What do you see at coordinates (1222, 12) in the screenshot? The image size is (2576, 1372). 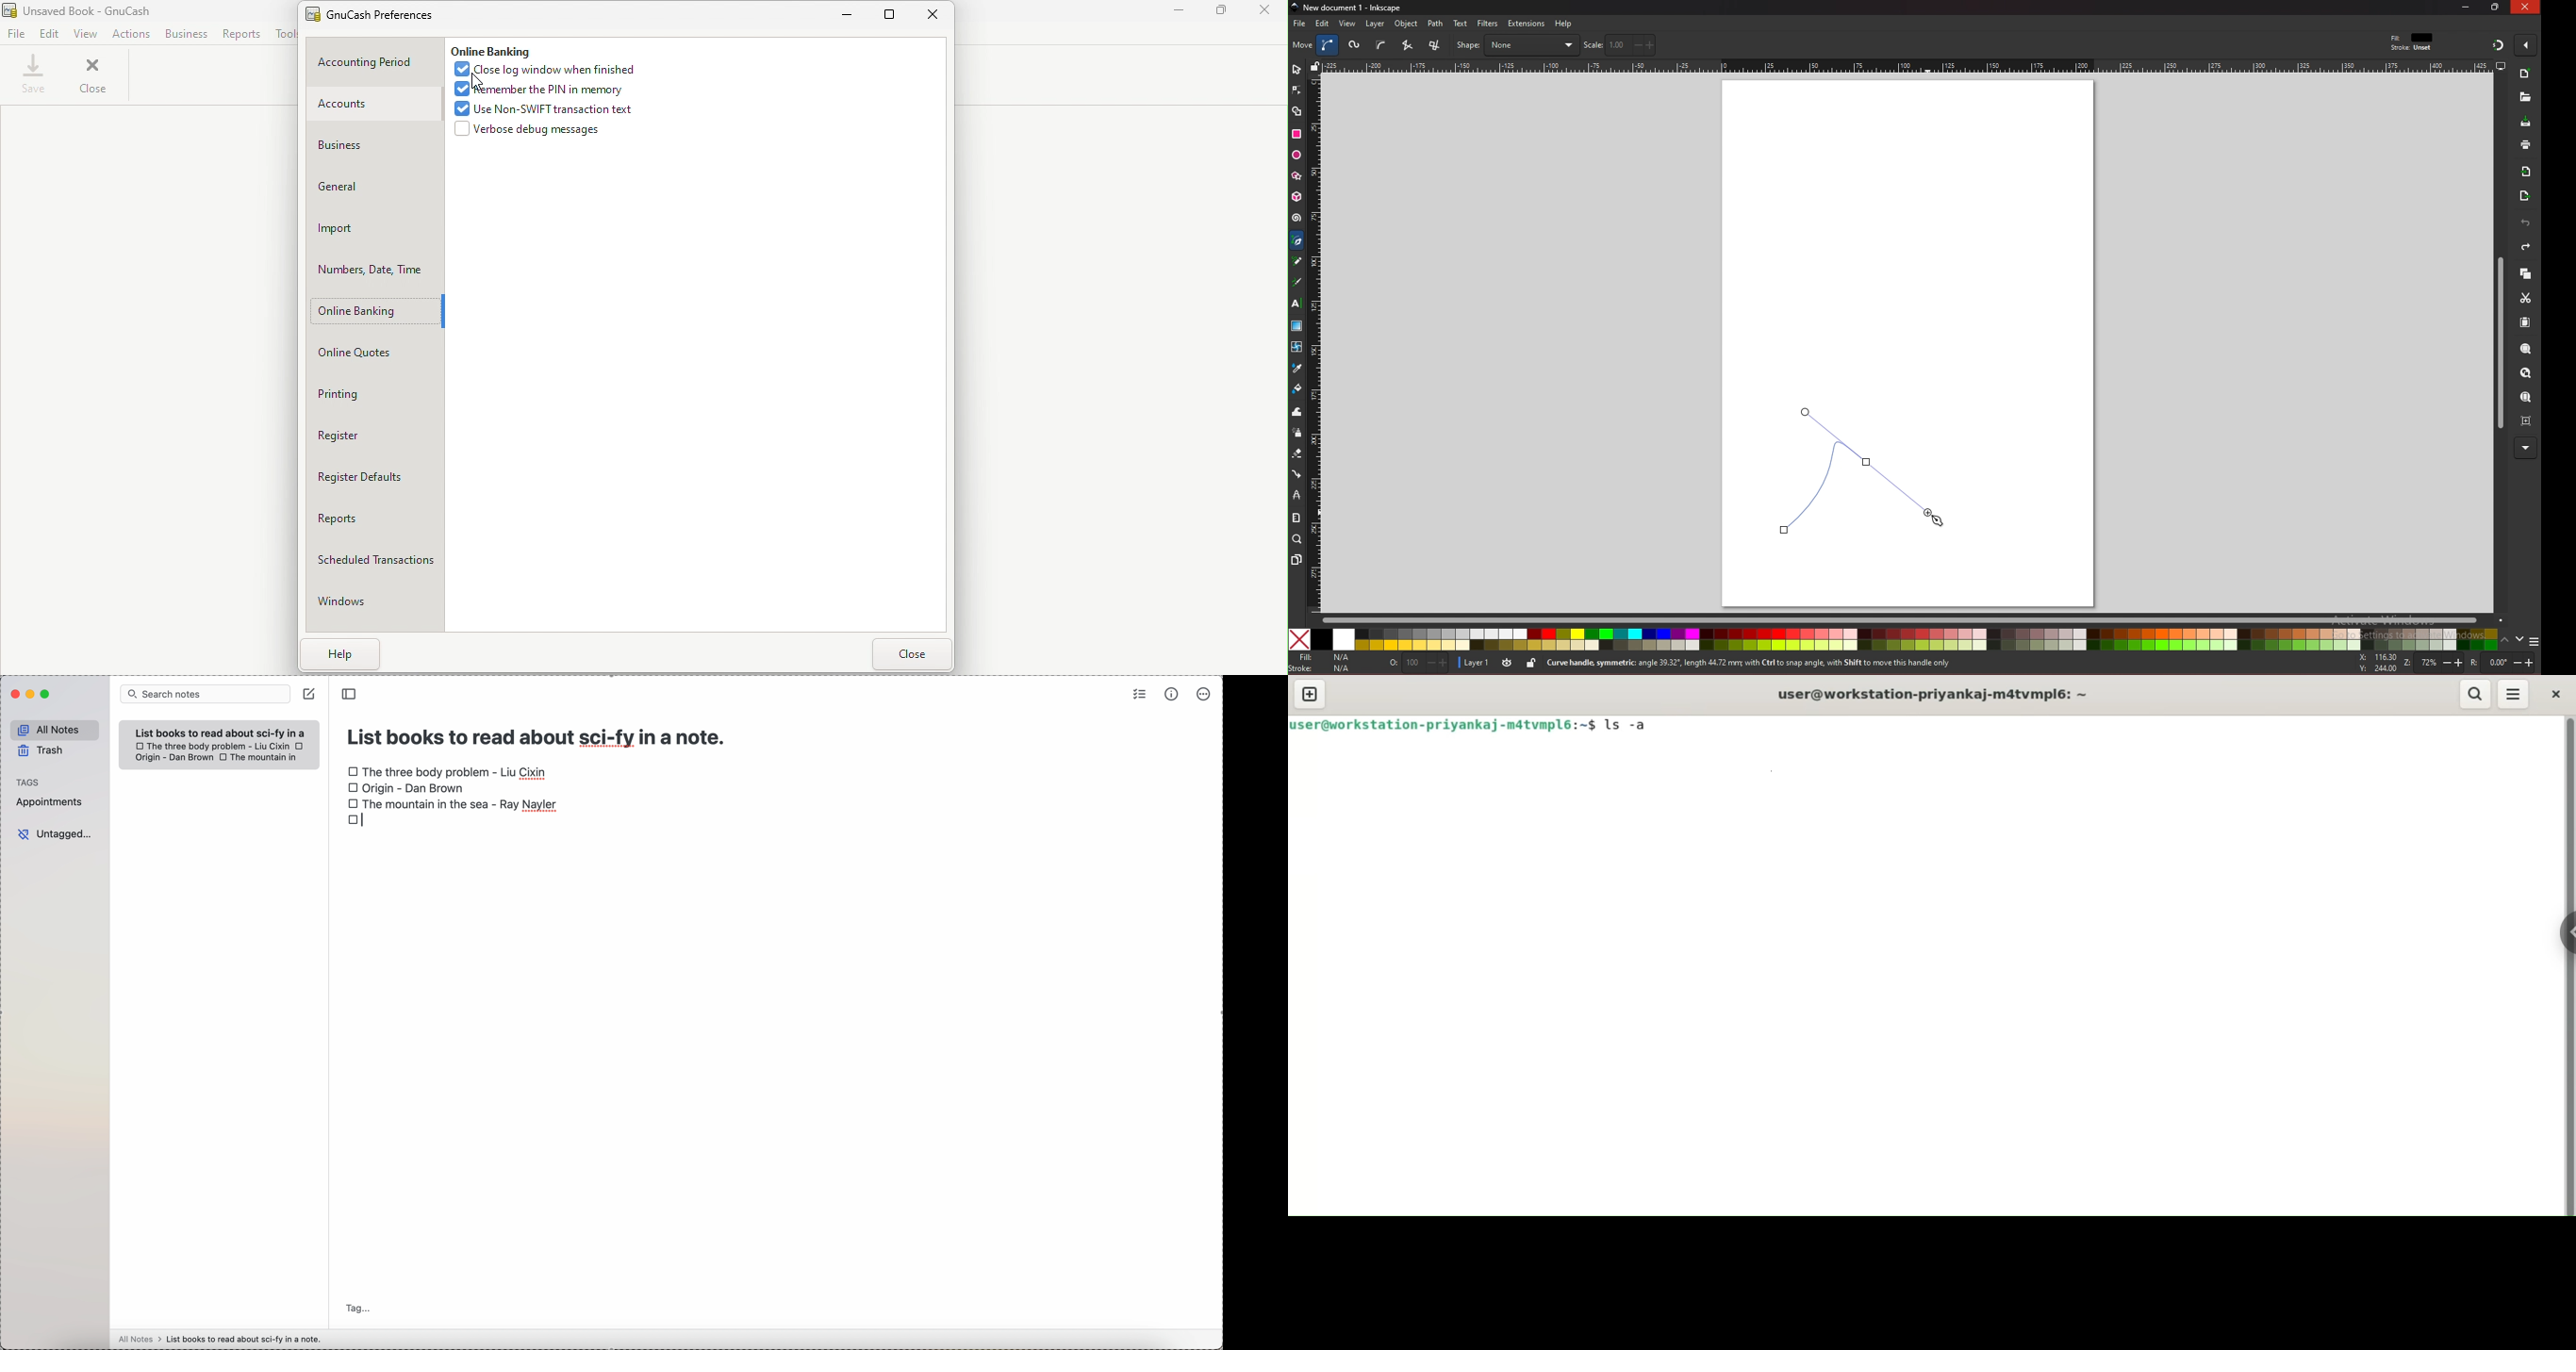 I see `Maximize` at bounding box center [1222, 12].